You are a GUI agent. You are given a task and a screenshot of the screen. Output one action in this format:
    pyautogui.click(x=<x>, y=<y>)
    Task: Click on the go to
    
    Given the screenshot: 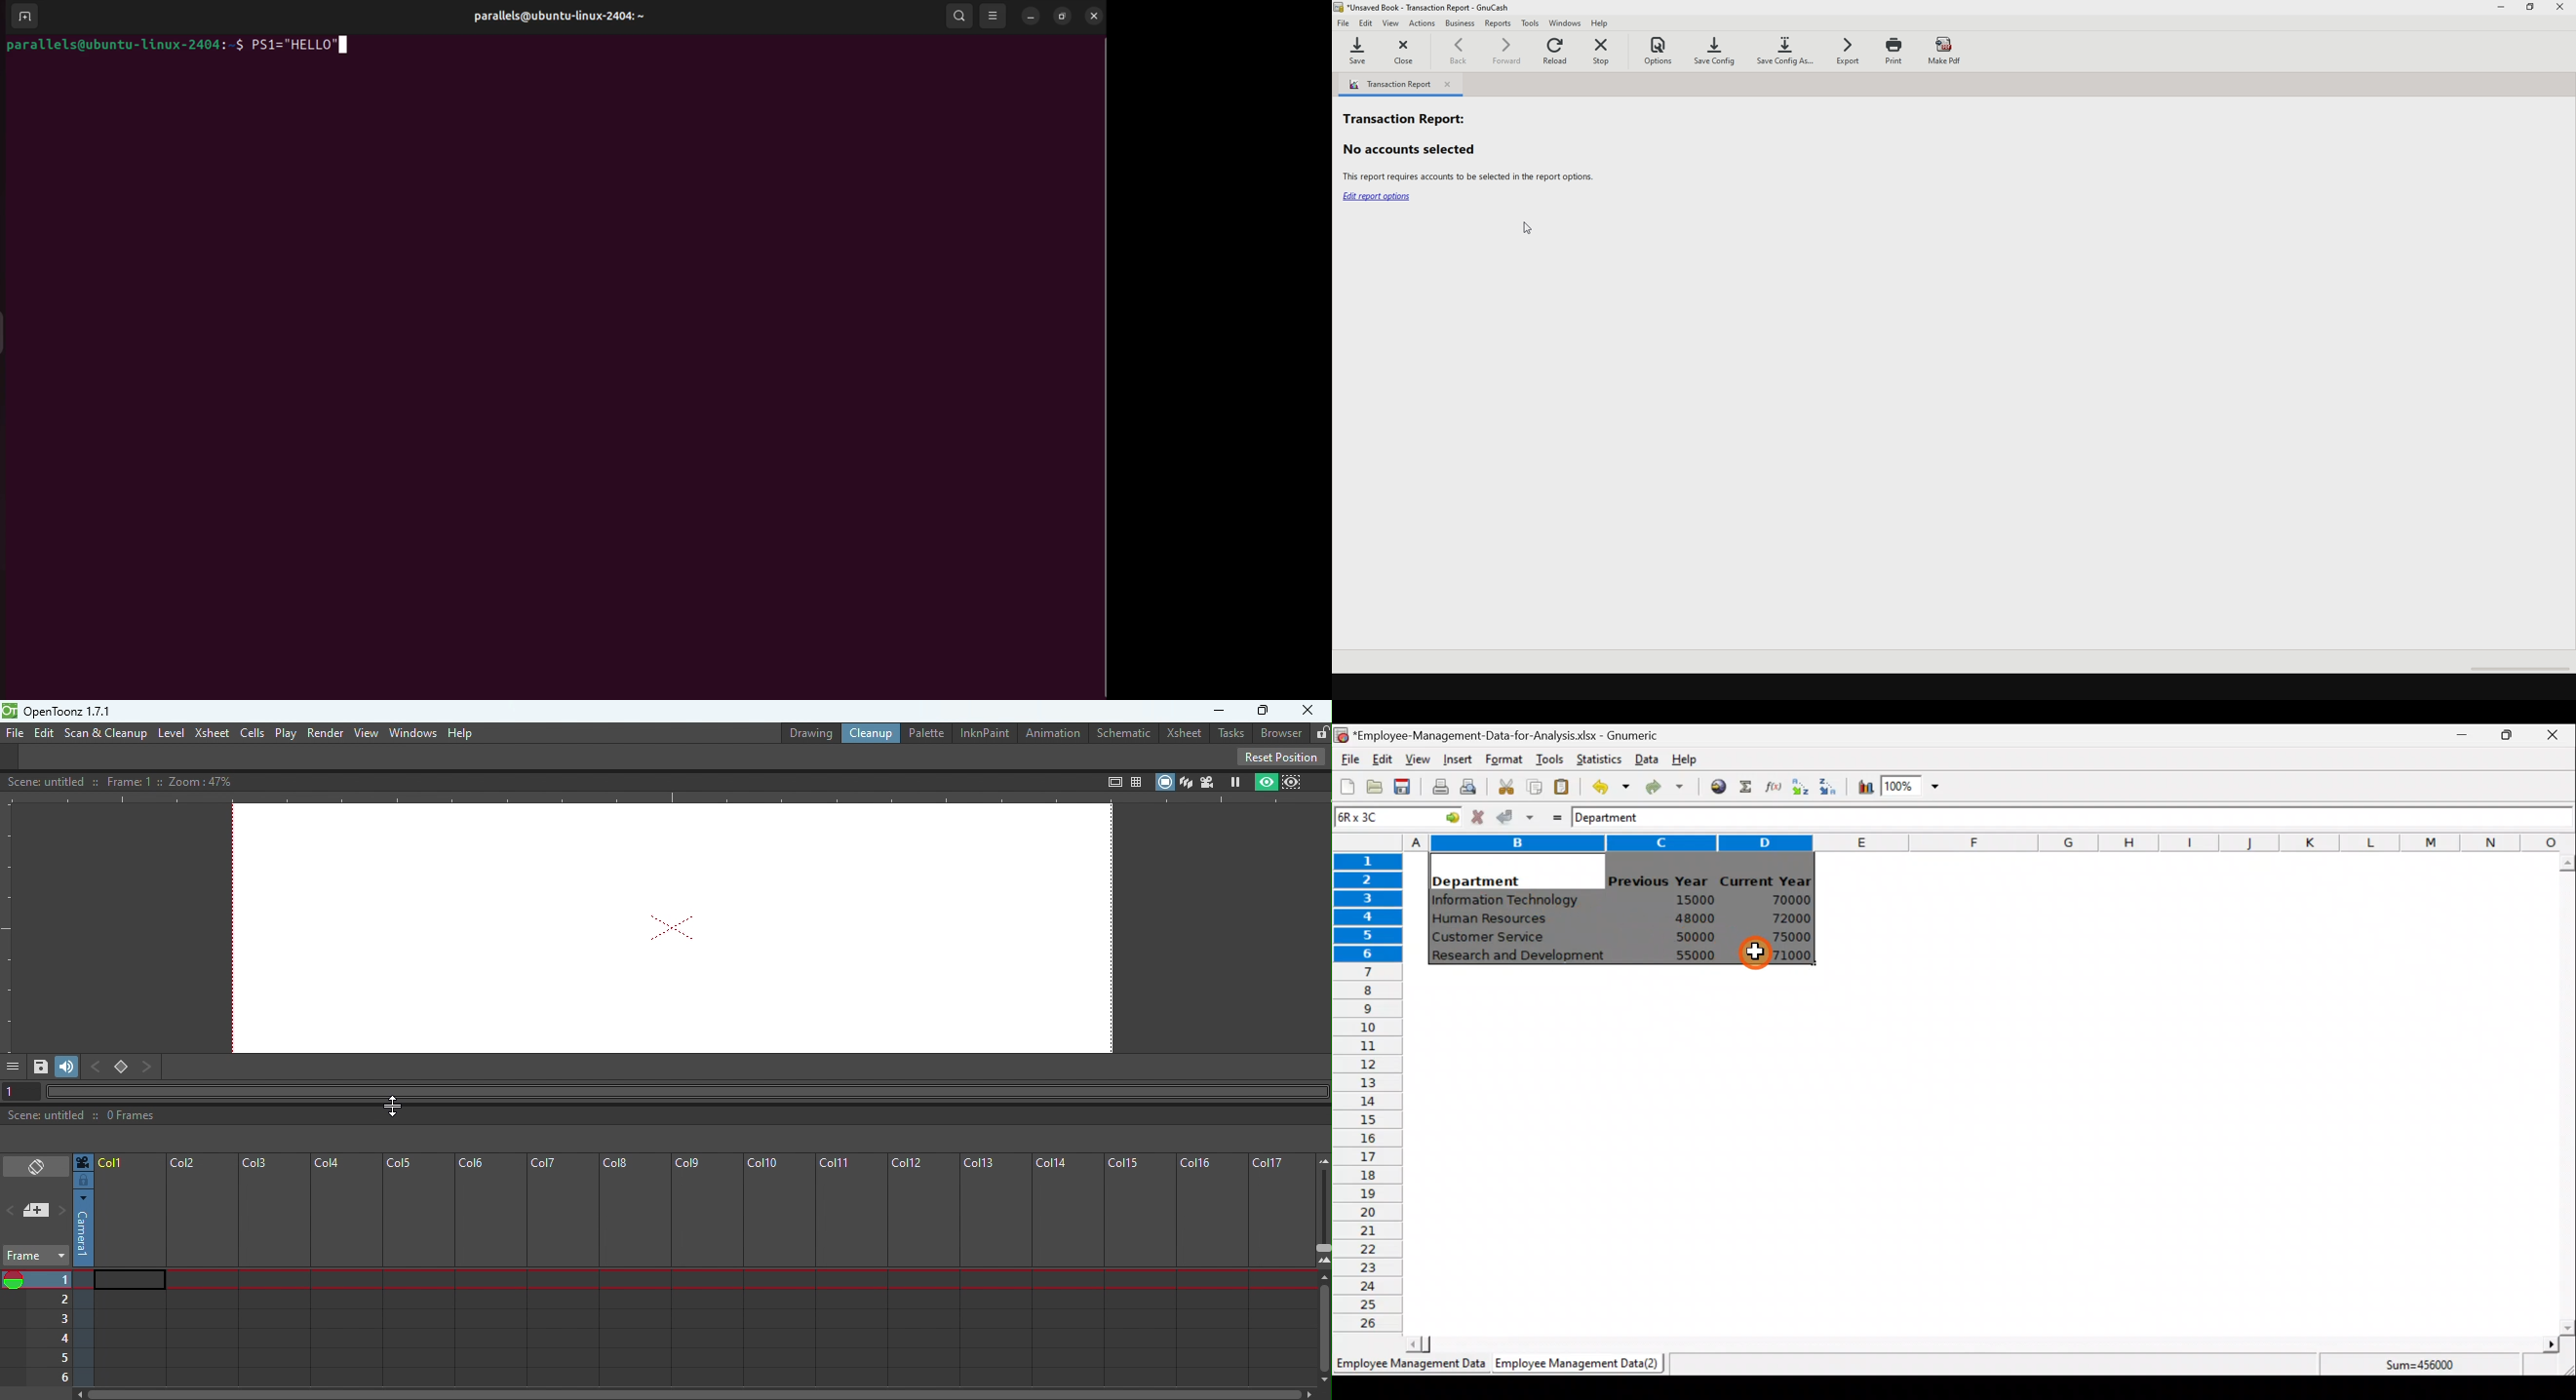 What is the action you would take?
    pyautogui.click(x=1447, y=815)
    